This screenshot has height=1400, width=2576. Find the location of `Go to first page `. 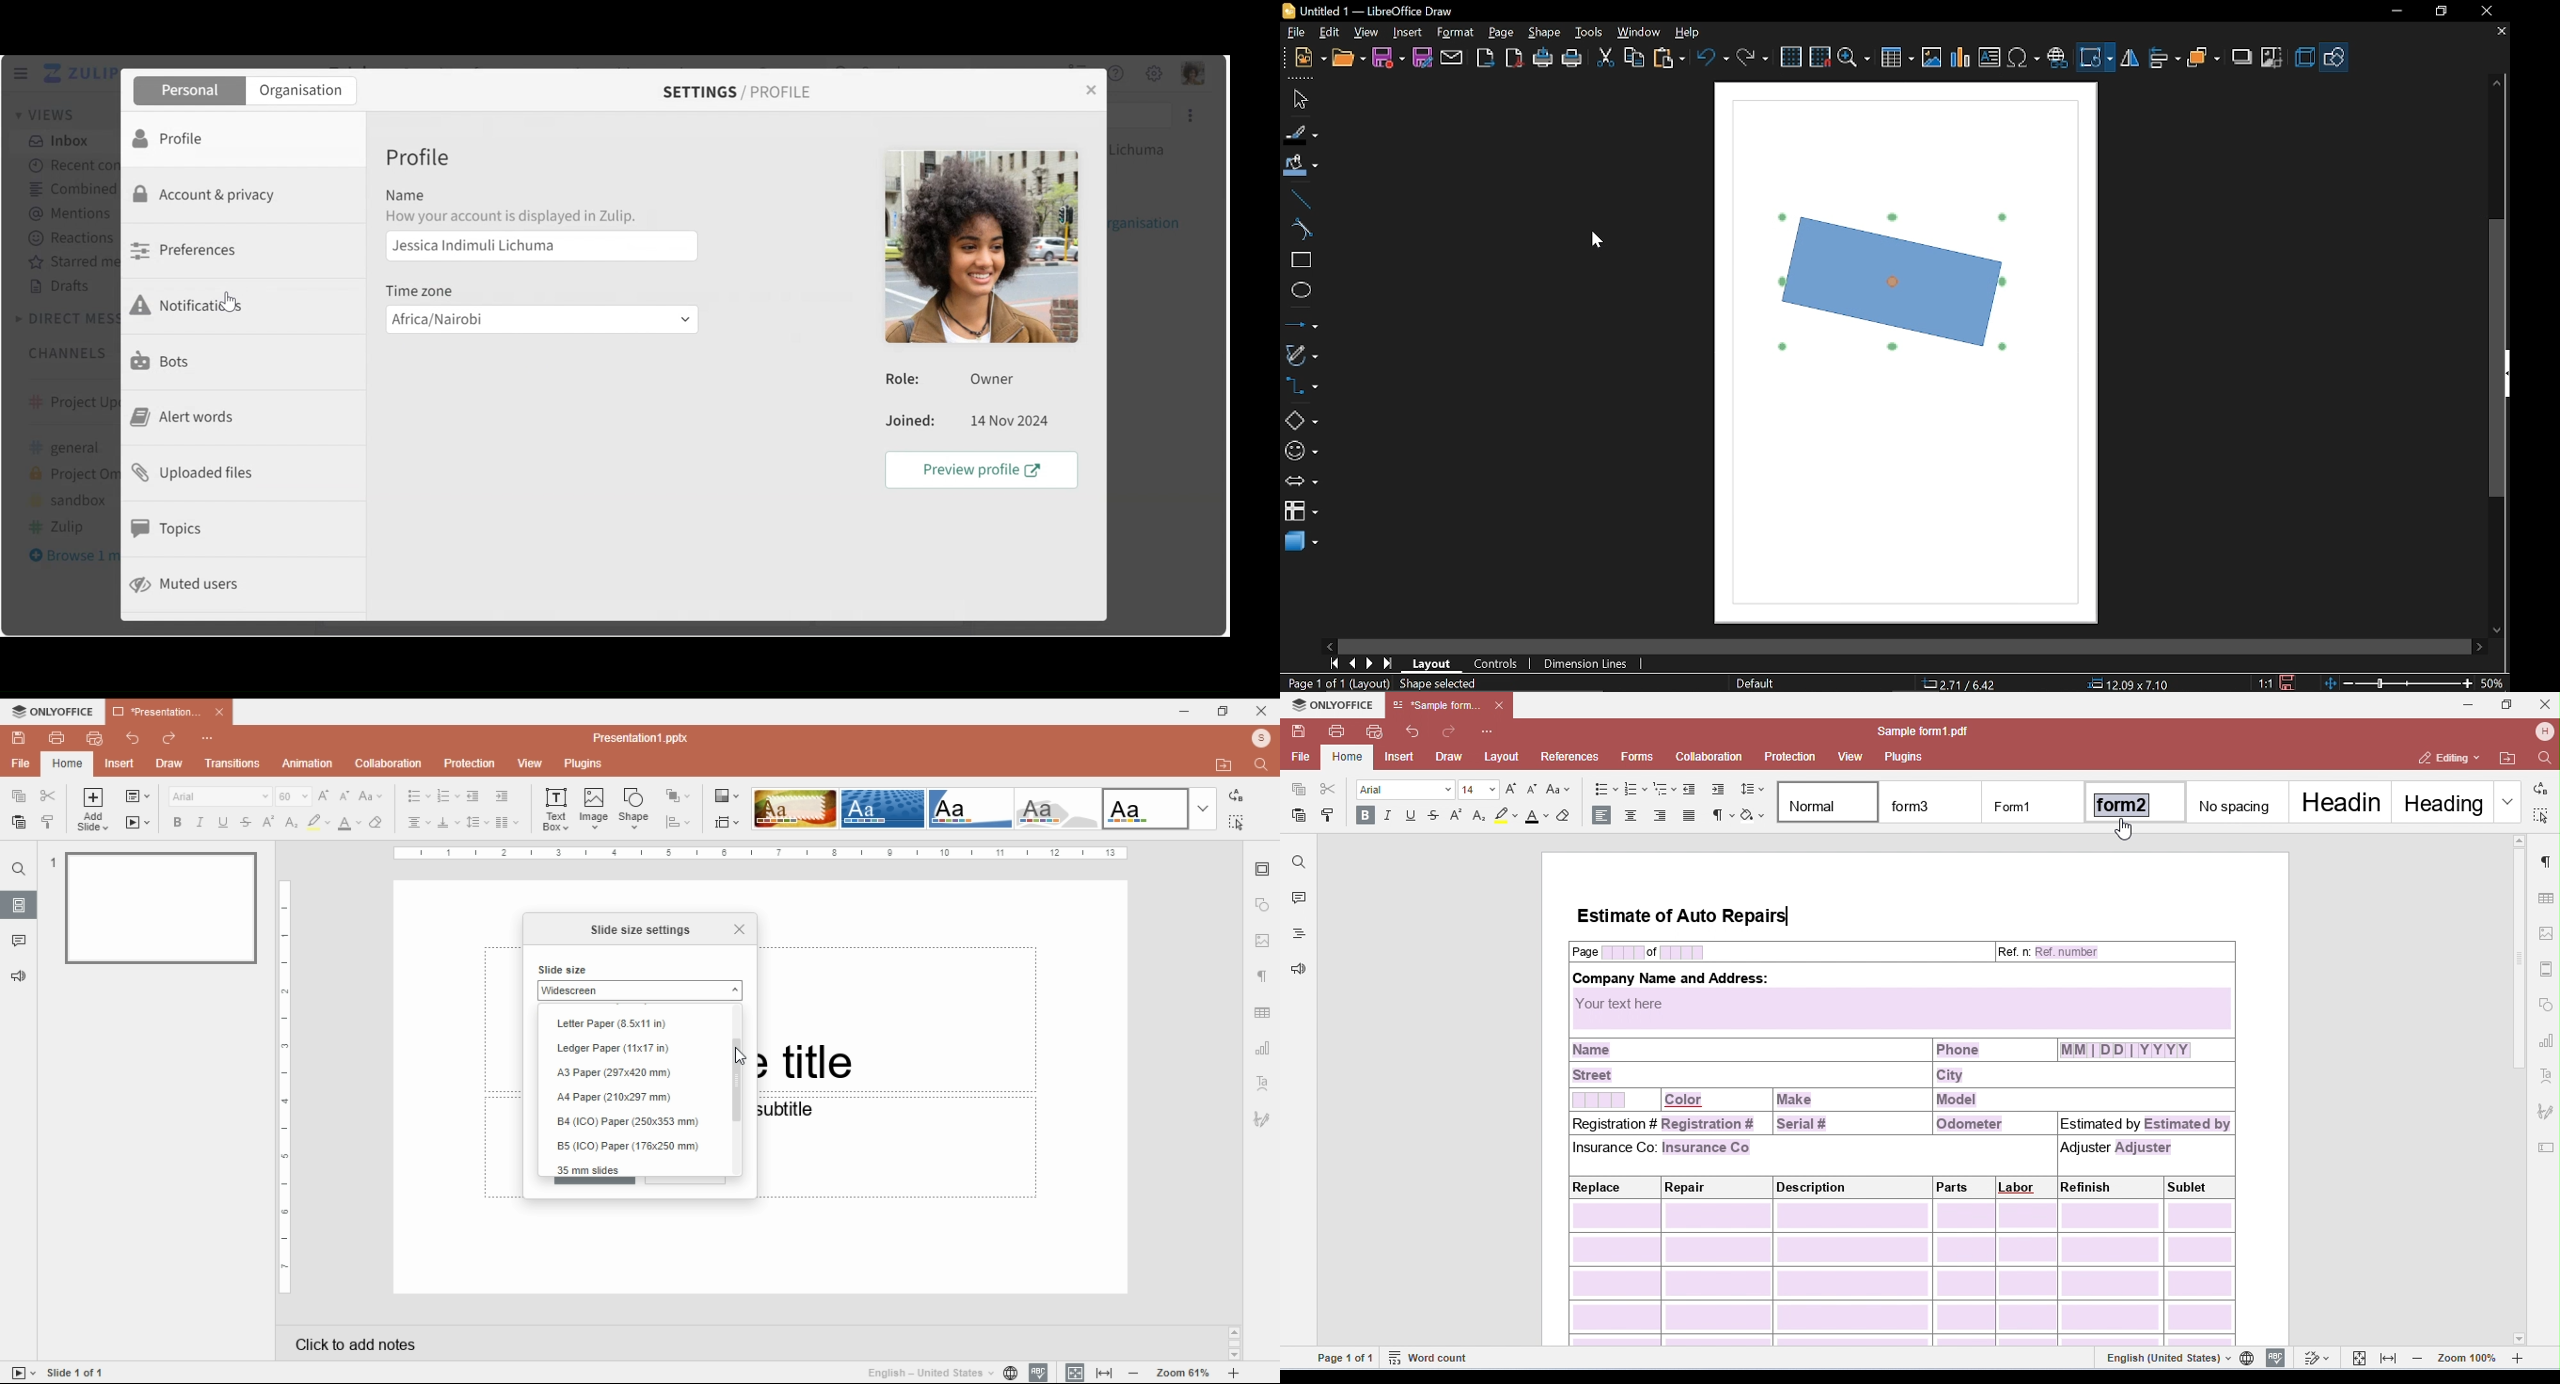

Go to first page  is located at coordinates (1334, 663).